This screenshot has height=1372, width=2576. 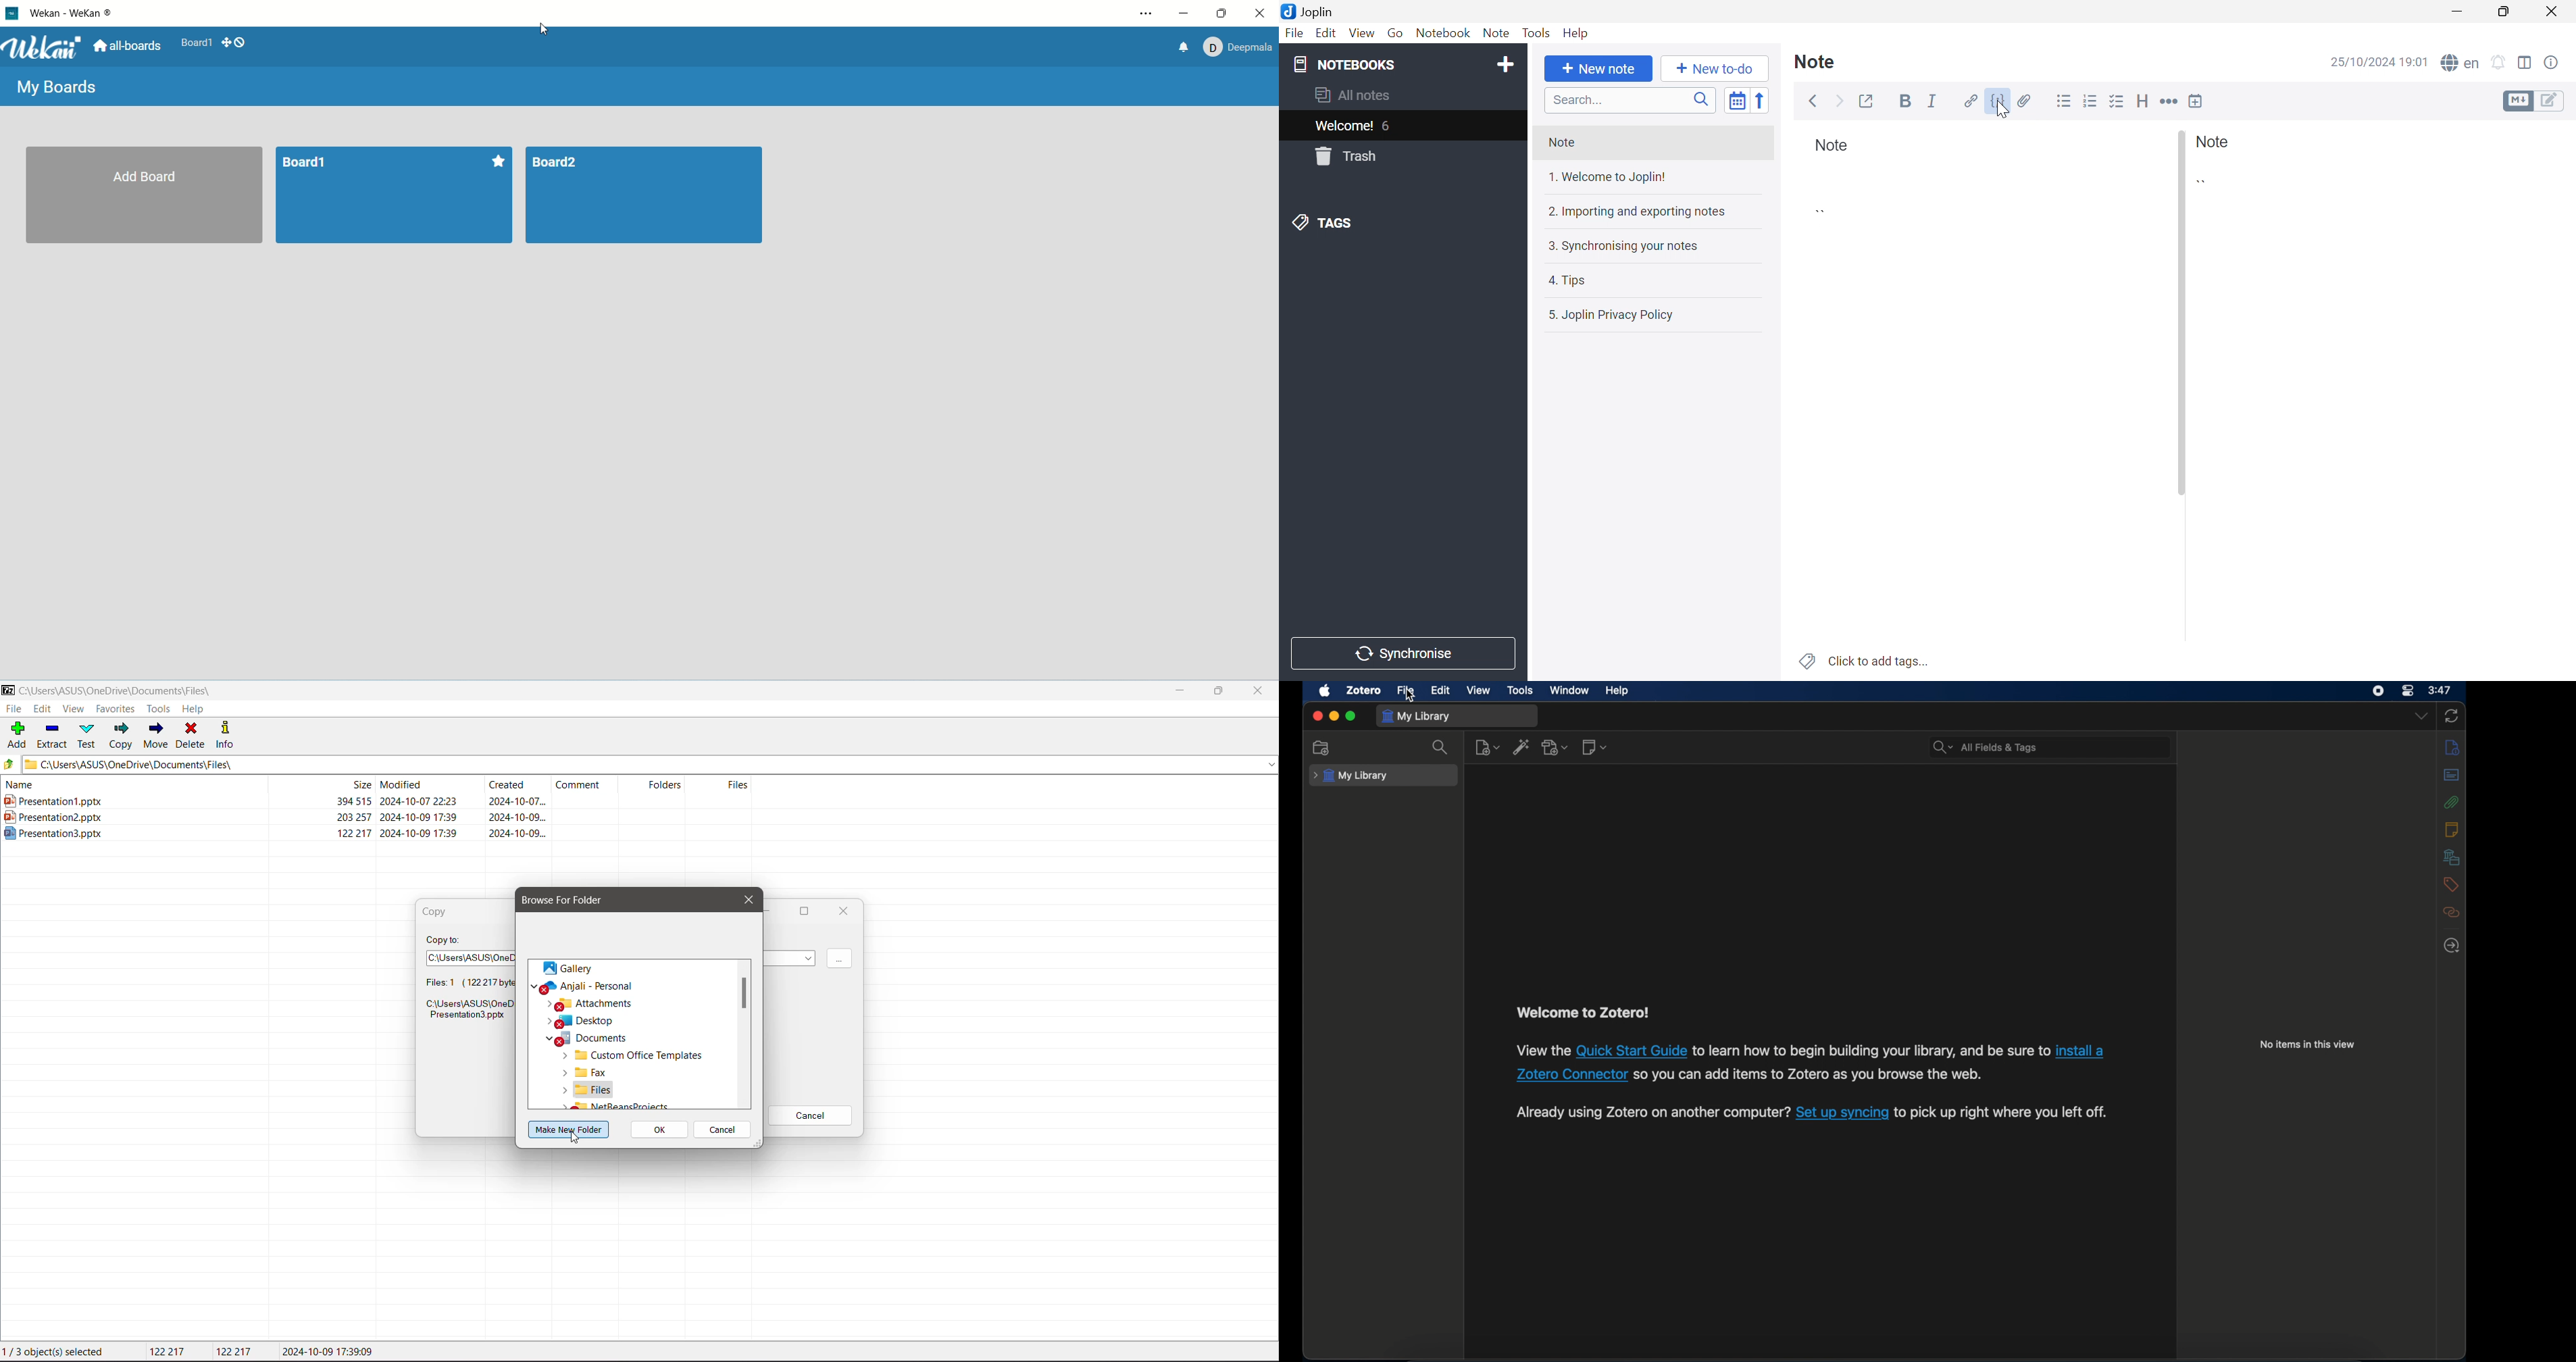 I want to click on Code block, so click(x=1825, y=211).